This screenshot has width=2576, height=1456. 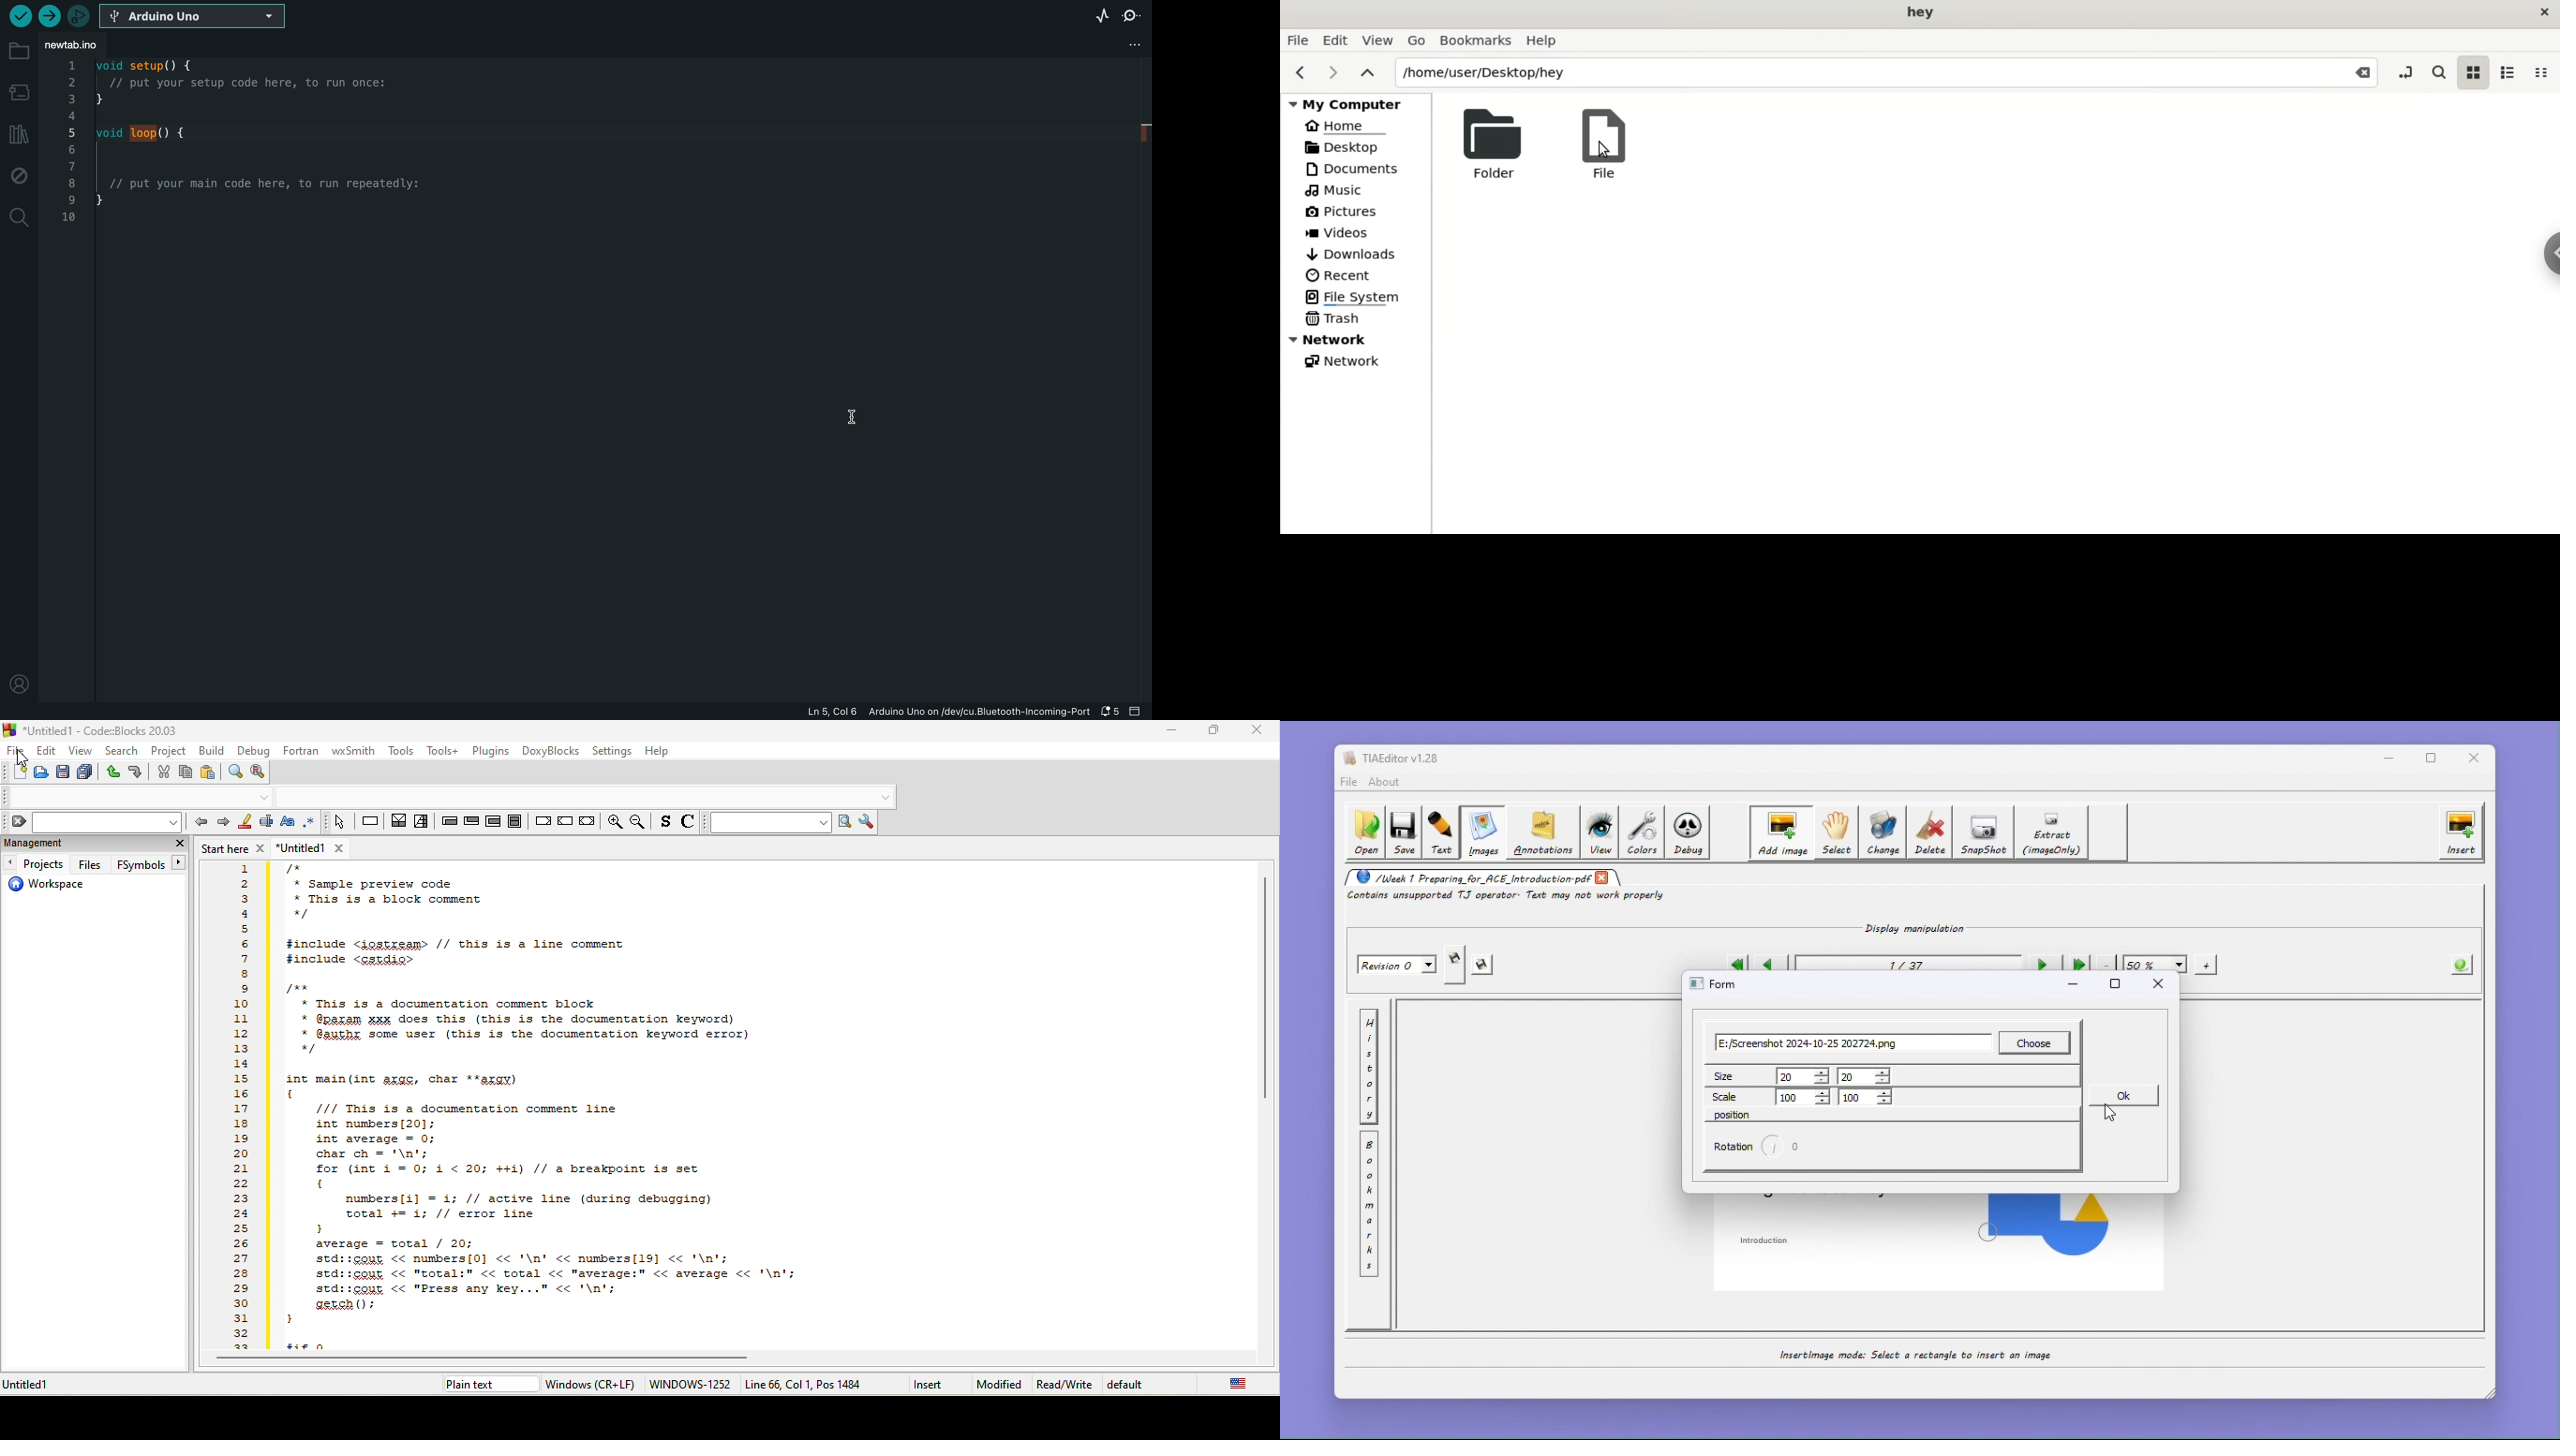 What do you see at coordinates (15, 751) in the screenshot?
I see `file` at bounding box center [15, 751].